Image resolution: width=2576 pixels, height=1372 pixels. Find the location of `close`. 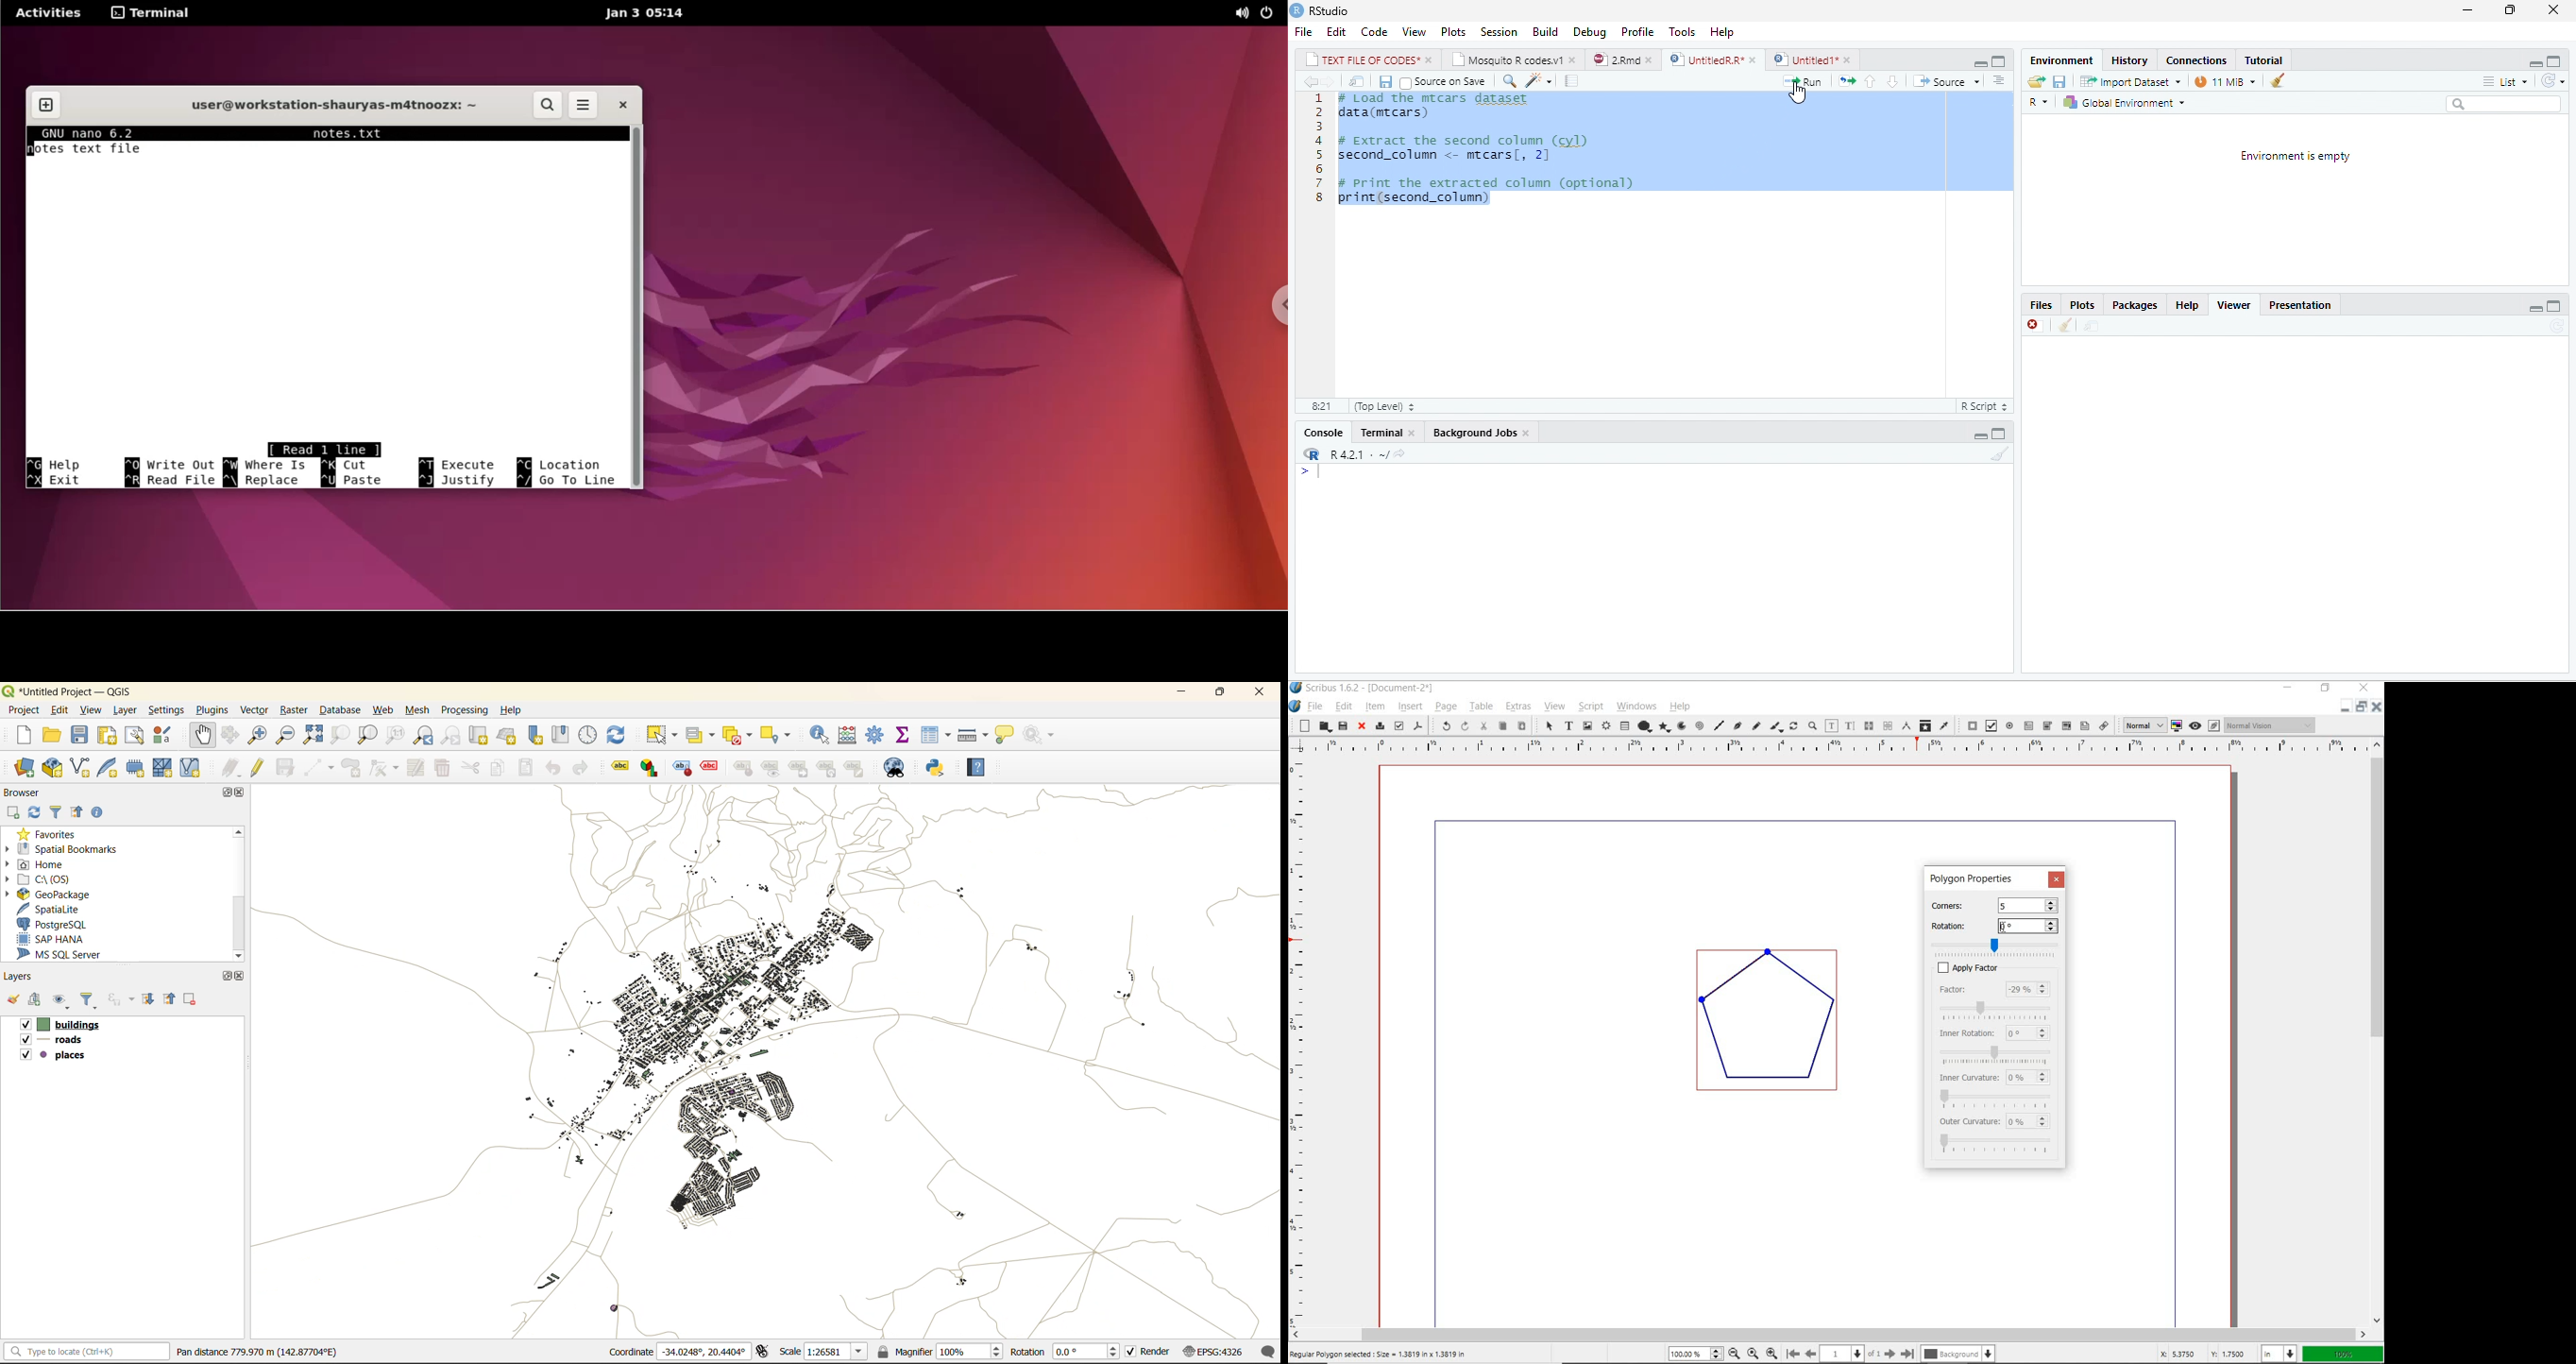

close is located at coordinates (240, 974).